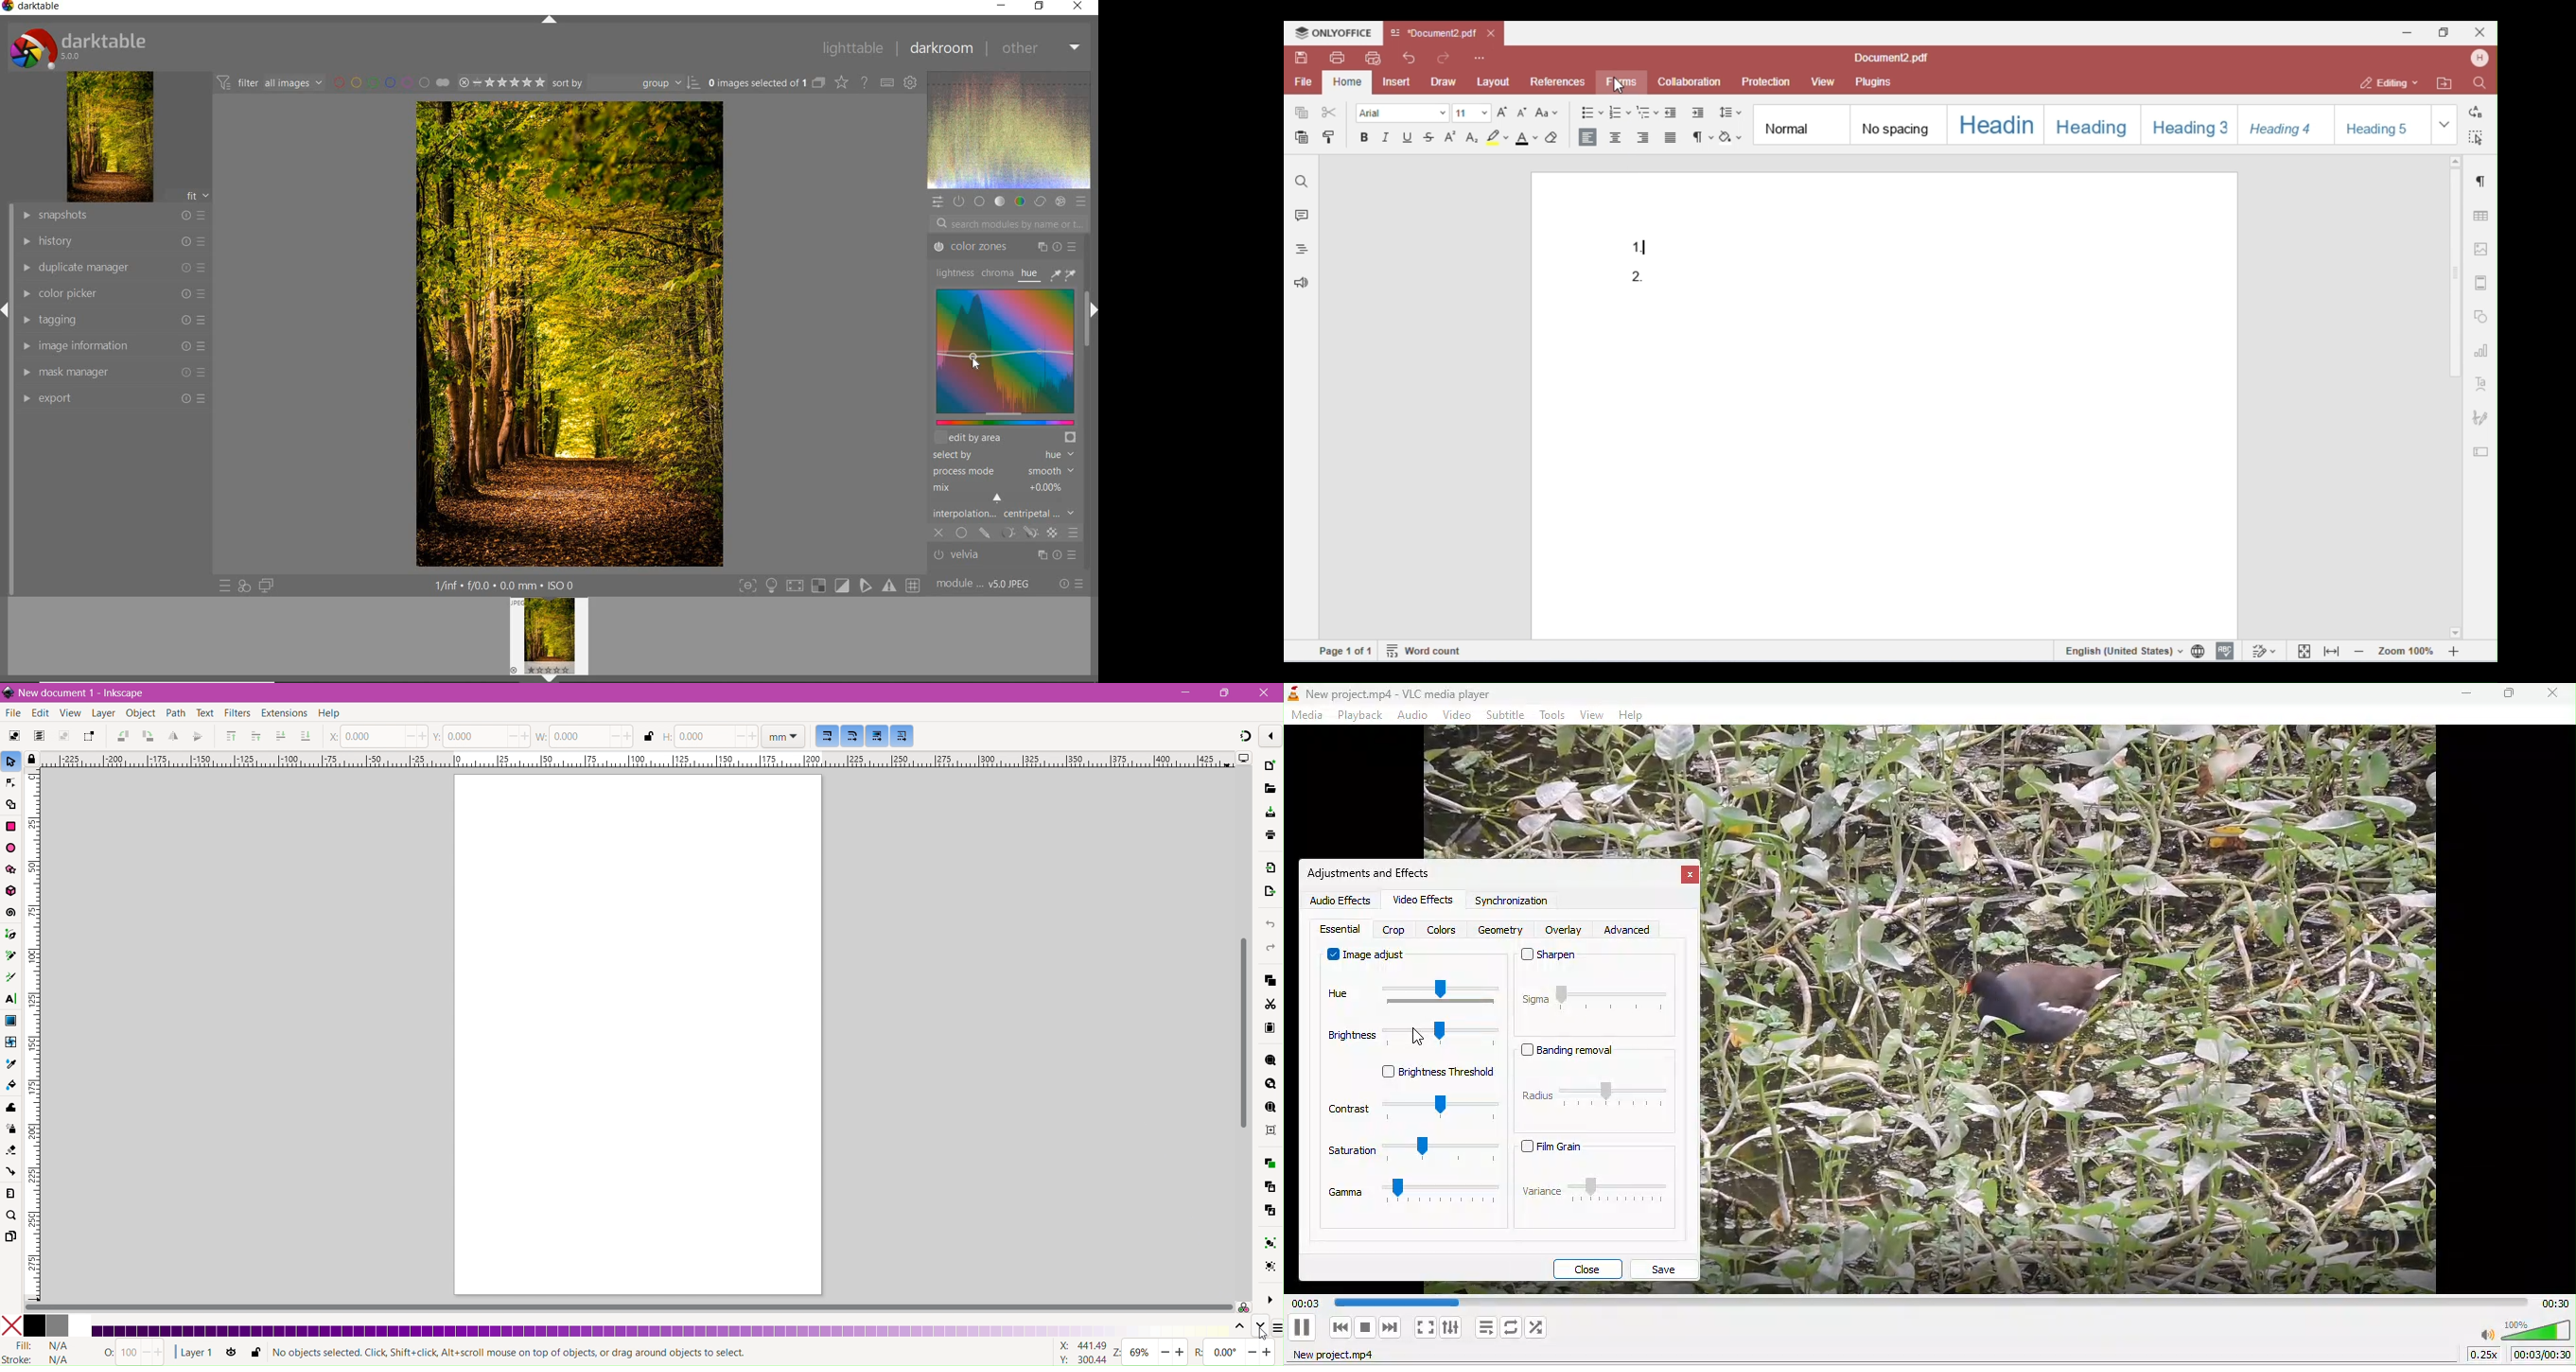 Image resolution: width=2576 pixels, height=1372 pixels. Describe the element at coordinates (1272, 735) in the screenshot. I see `Enable/disable snapping` at that location.